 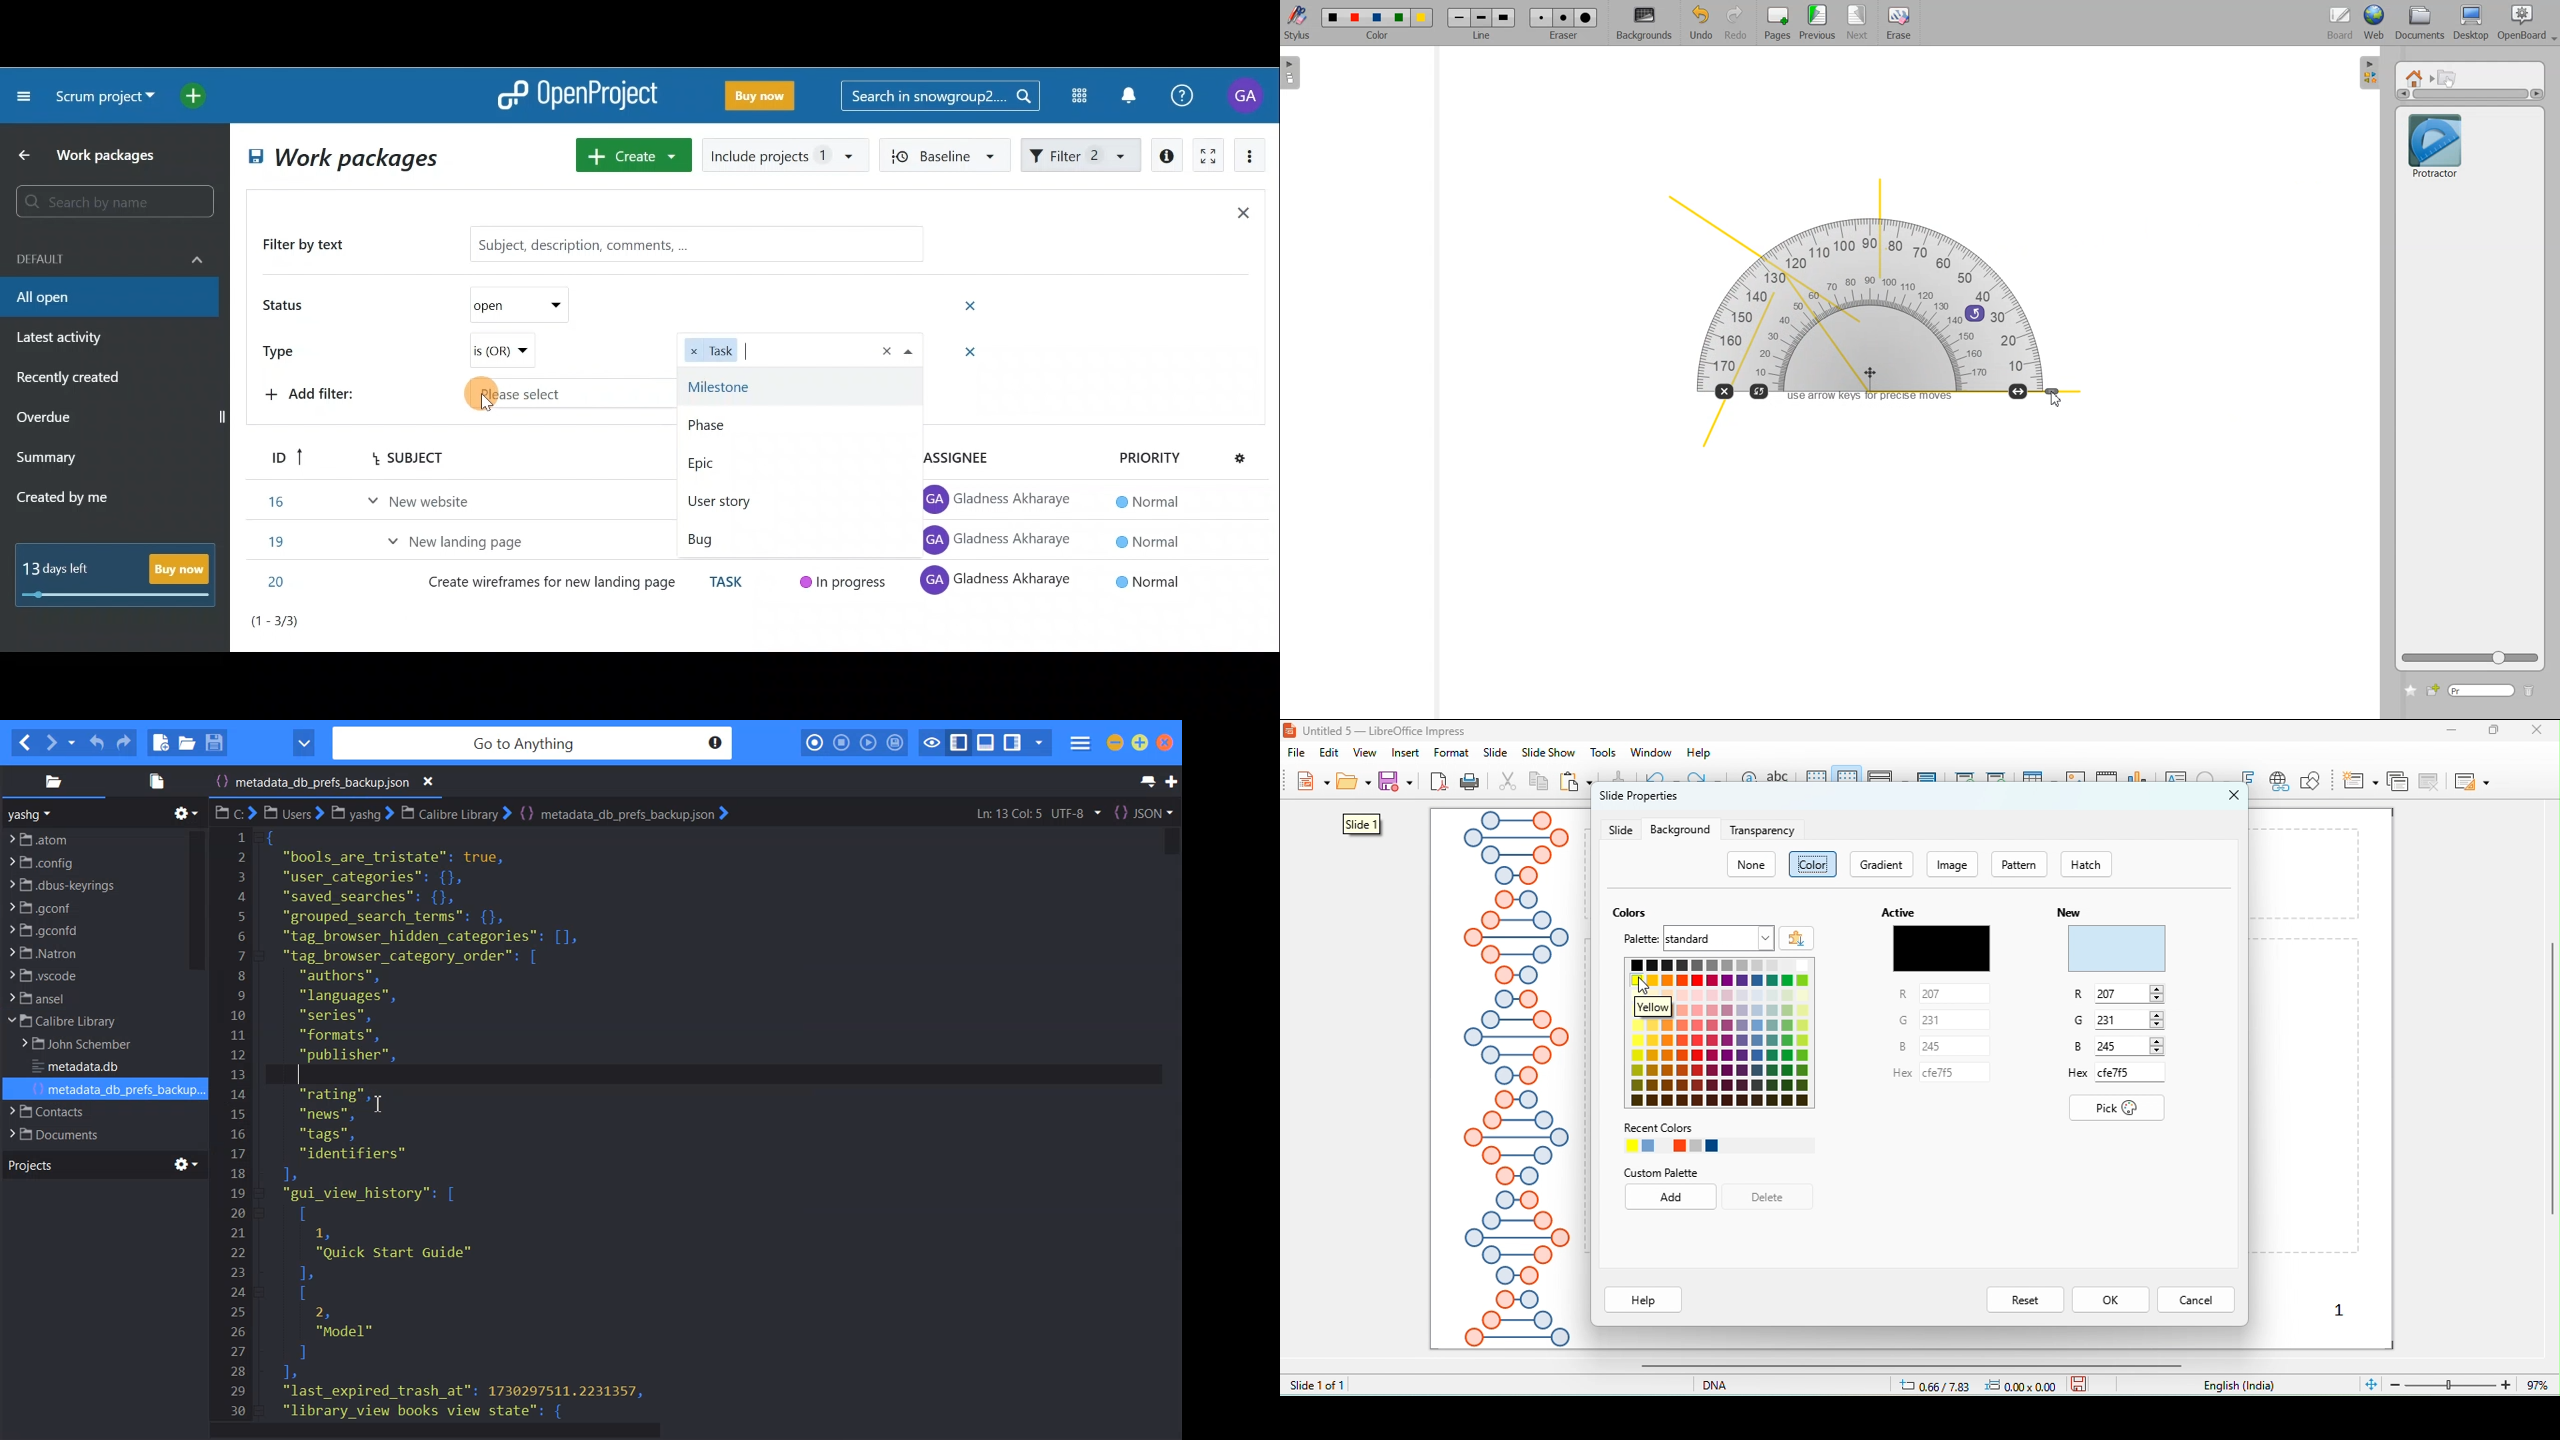 What do you see at coordinates (1906, 1366) in the screenshot?
I see `horizontal scroll bar` at bounding box center [1906, 1366].